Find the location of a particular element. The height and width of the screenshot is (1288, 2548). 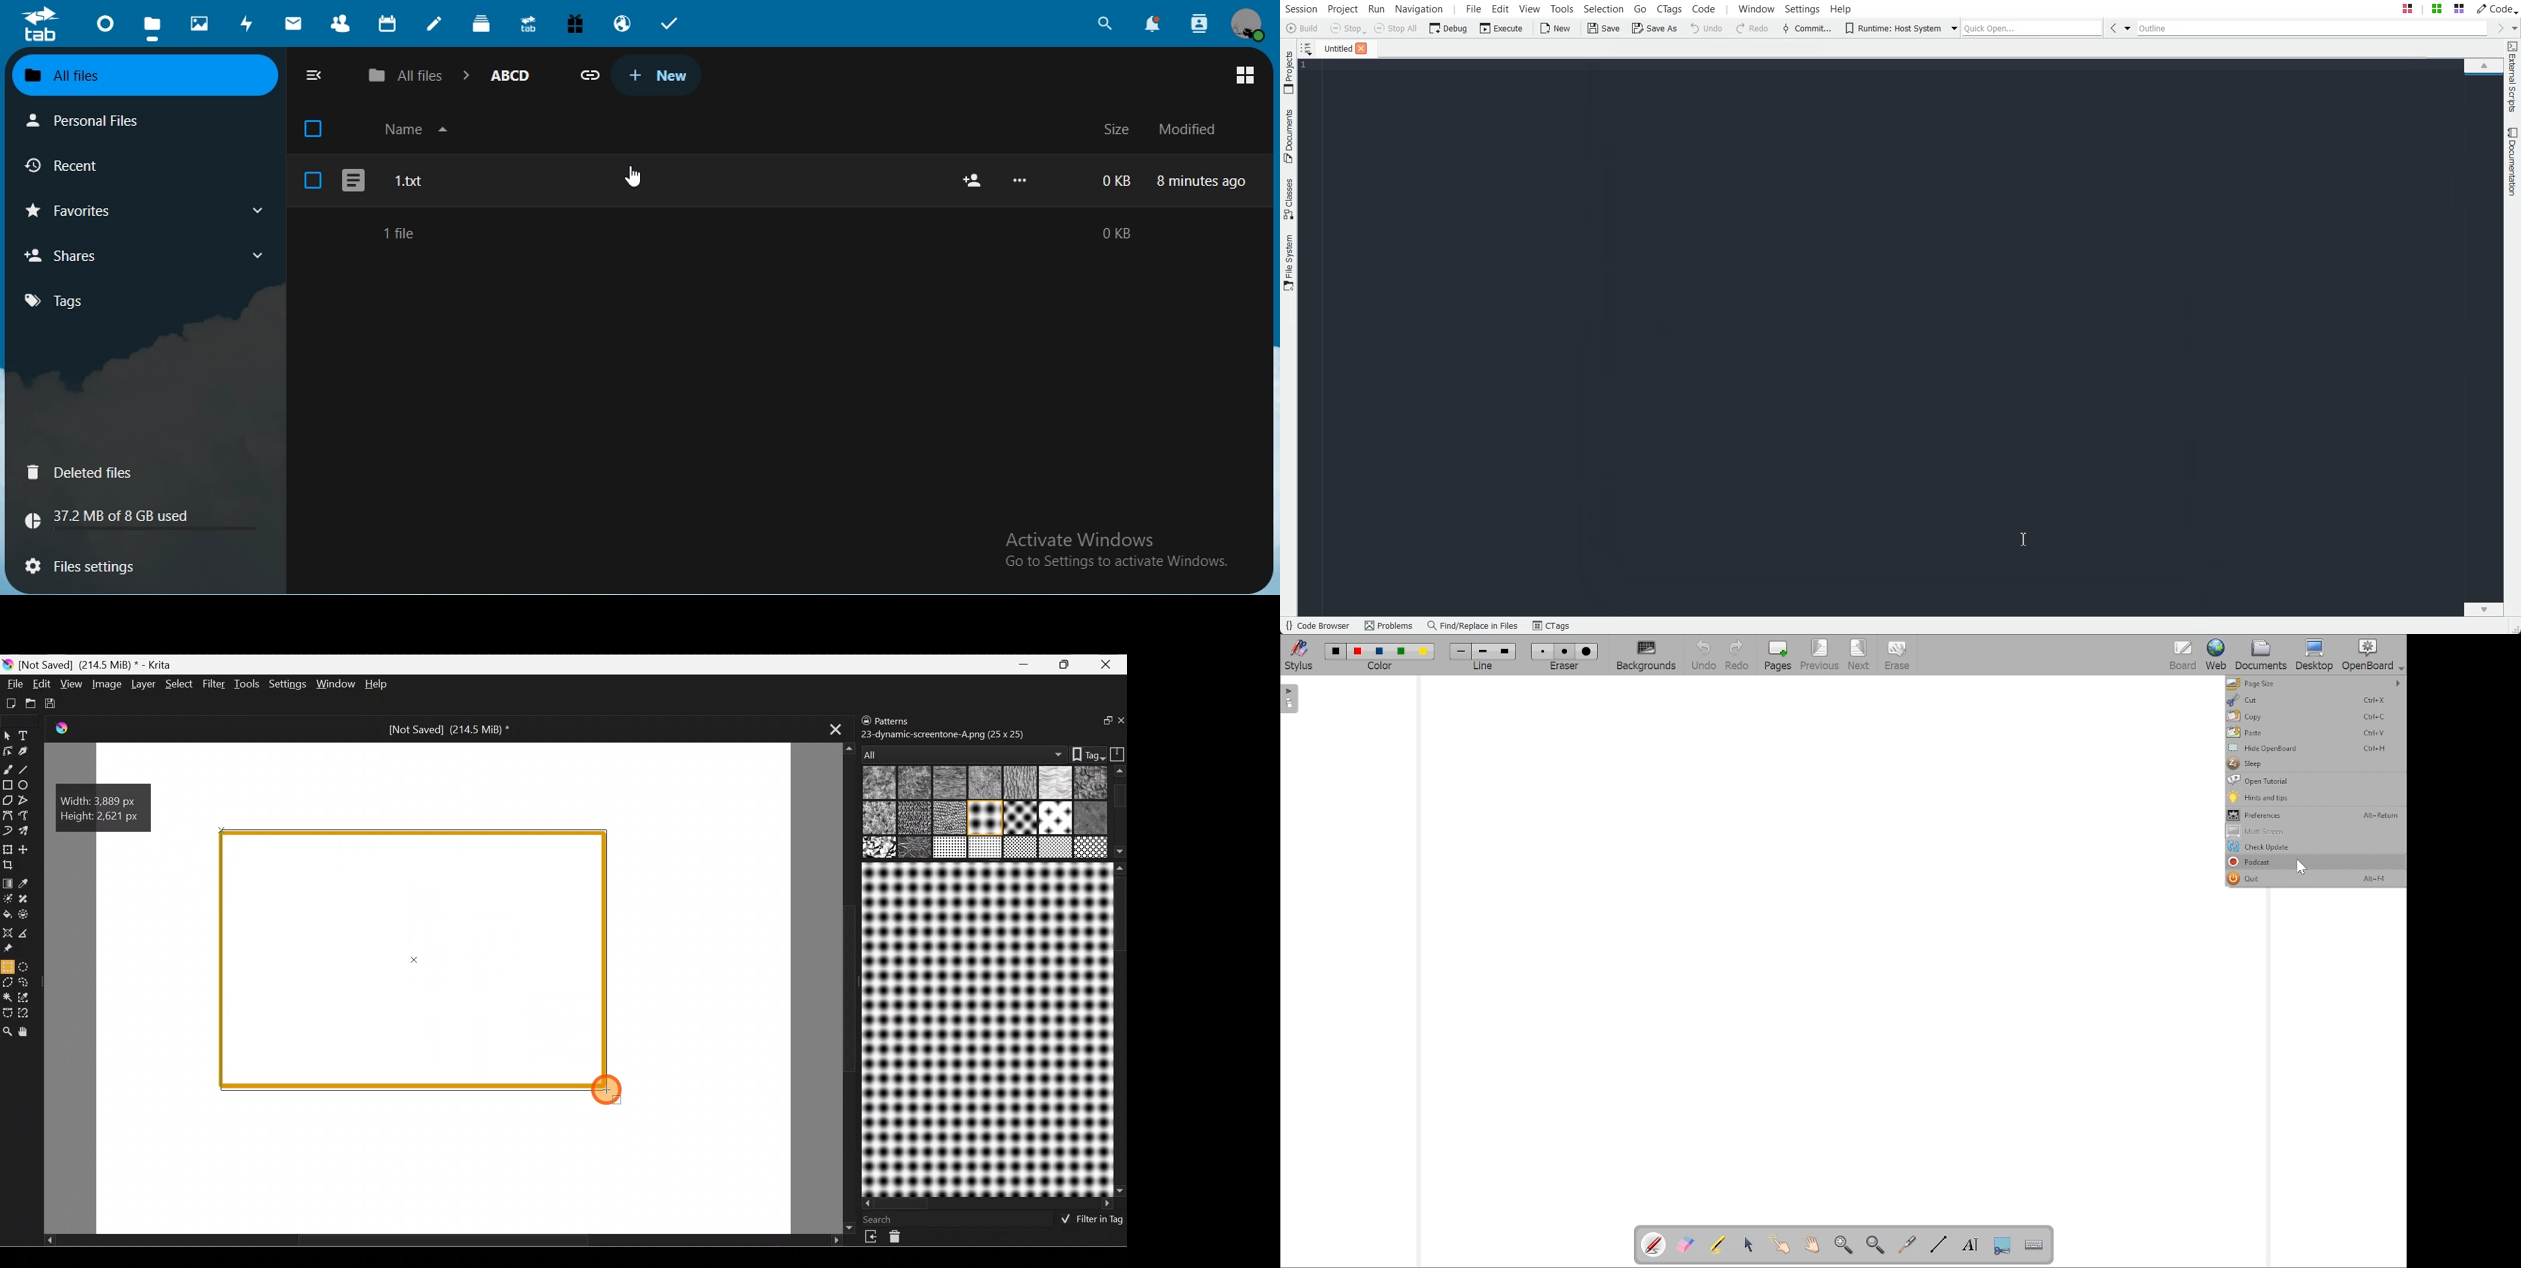

Pages is located at coordinates (1776, 656).